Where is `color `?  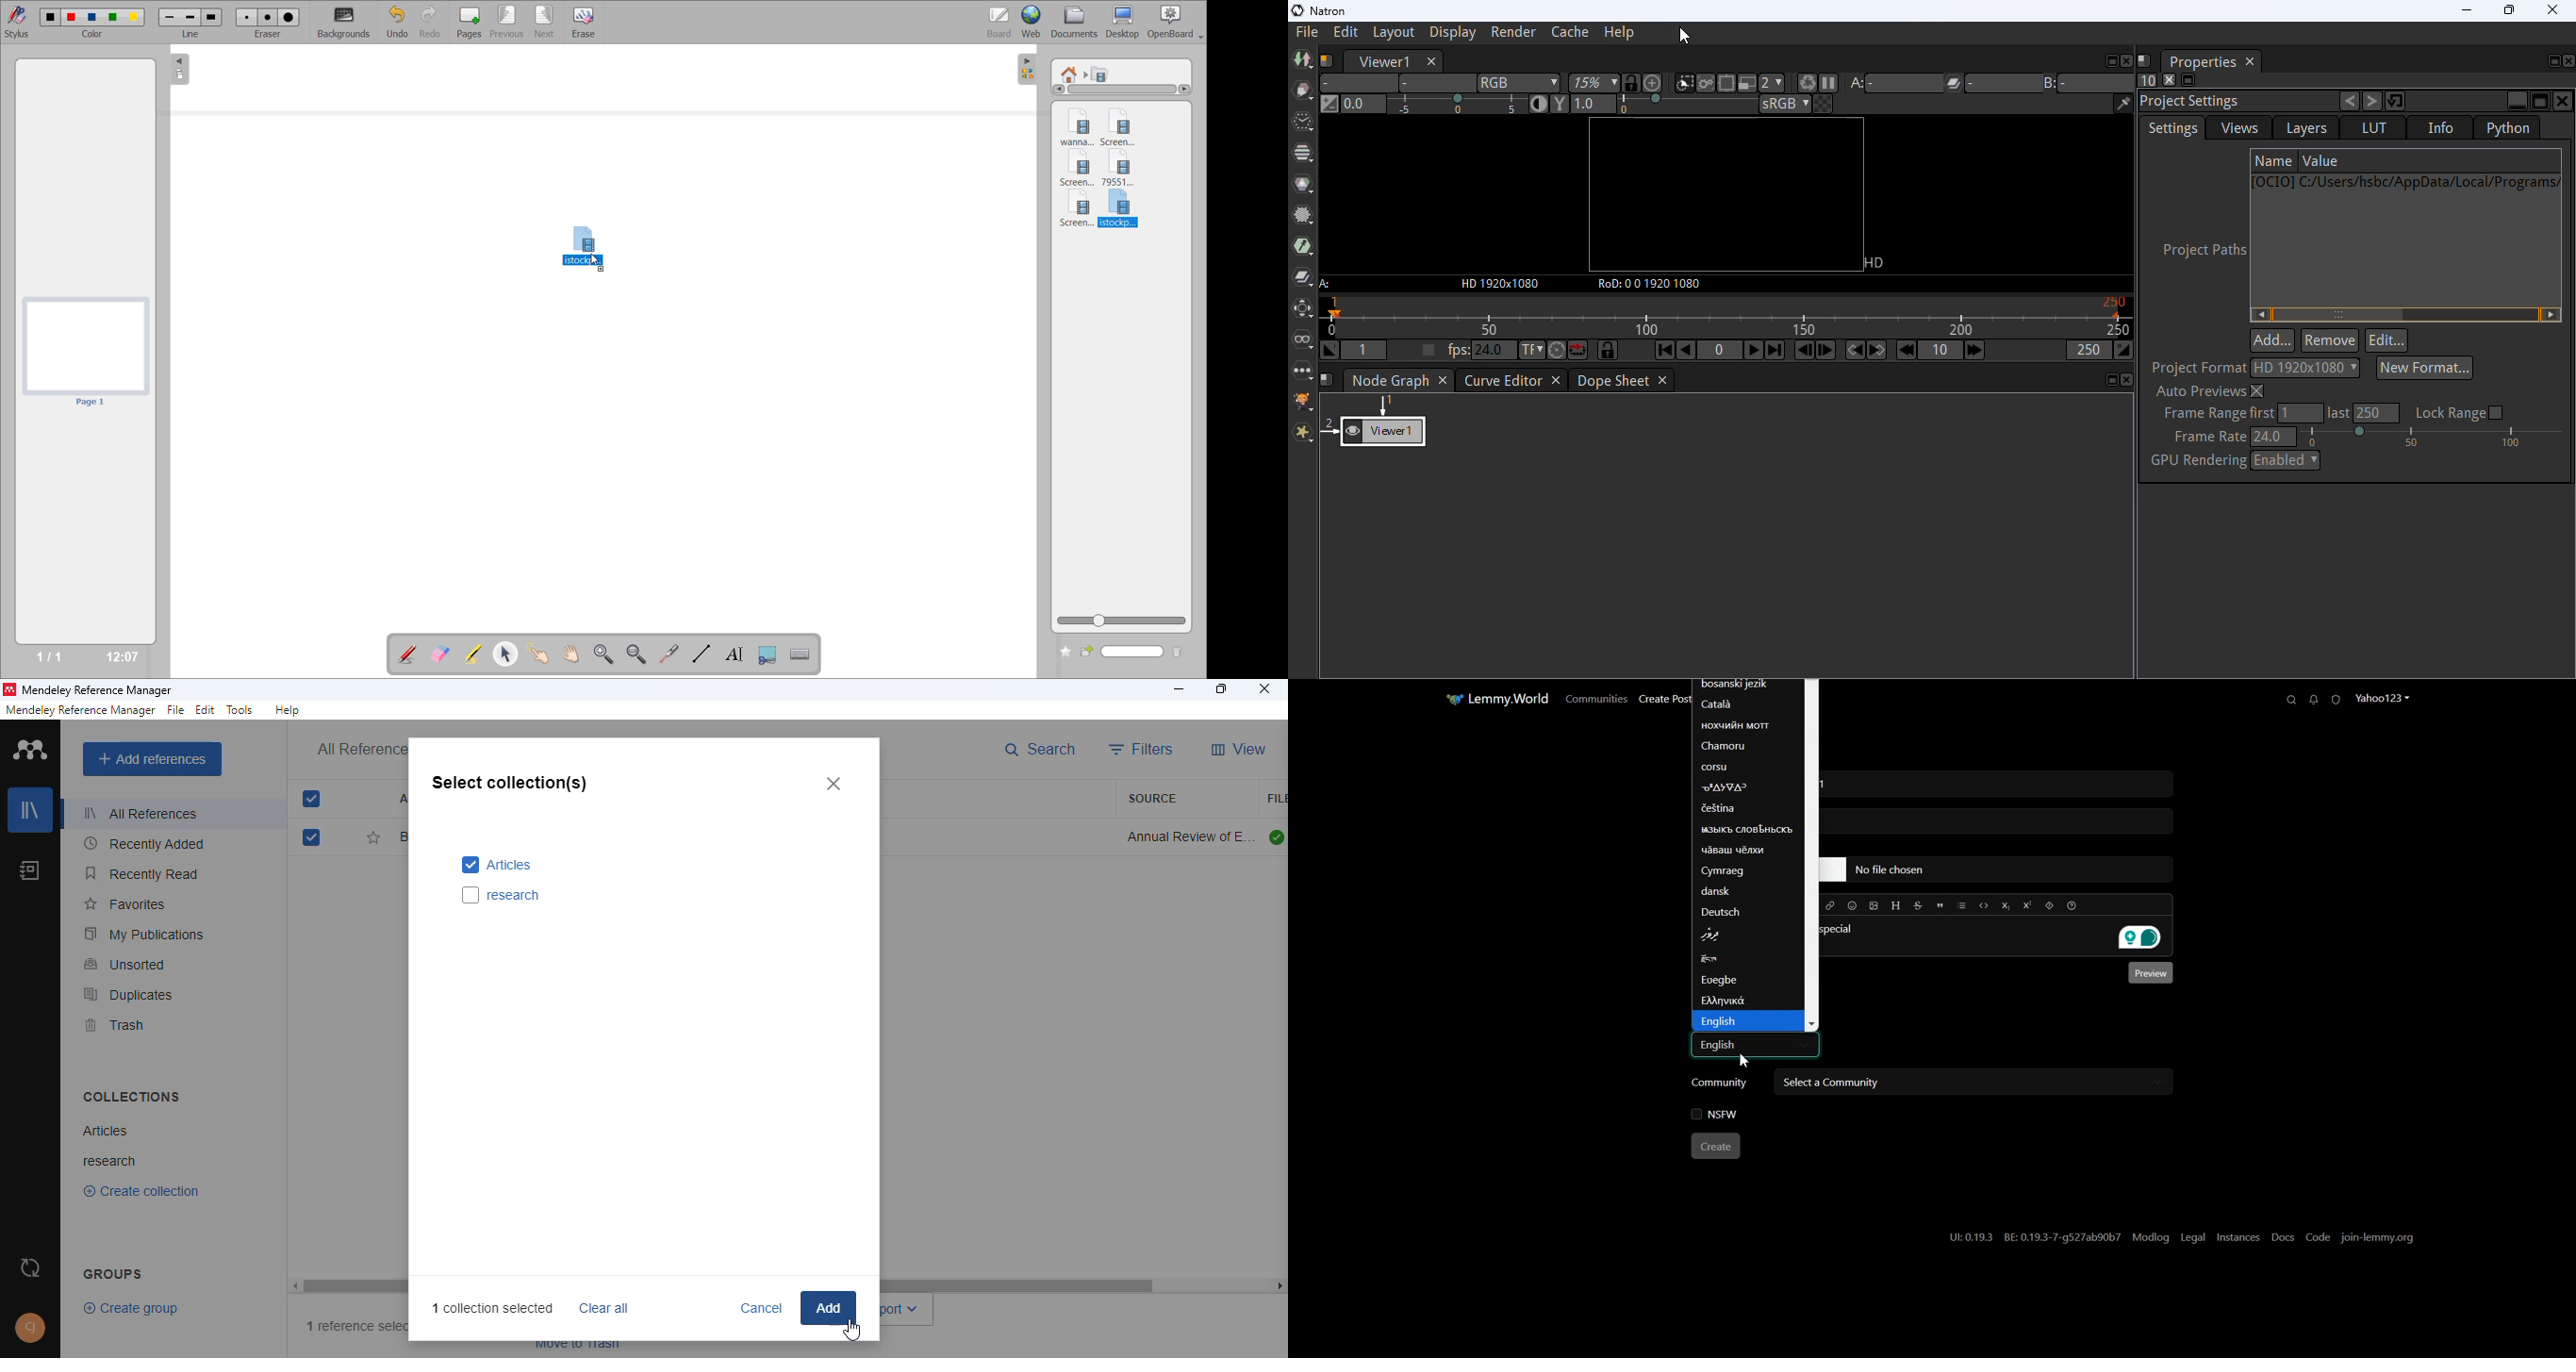
color  is located at coordinates (95, 35).